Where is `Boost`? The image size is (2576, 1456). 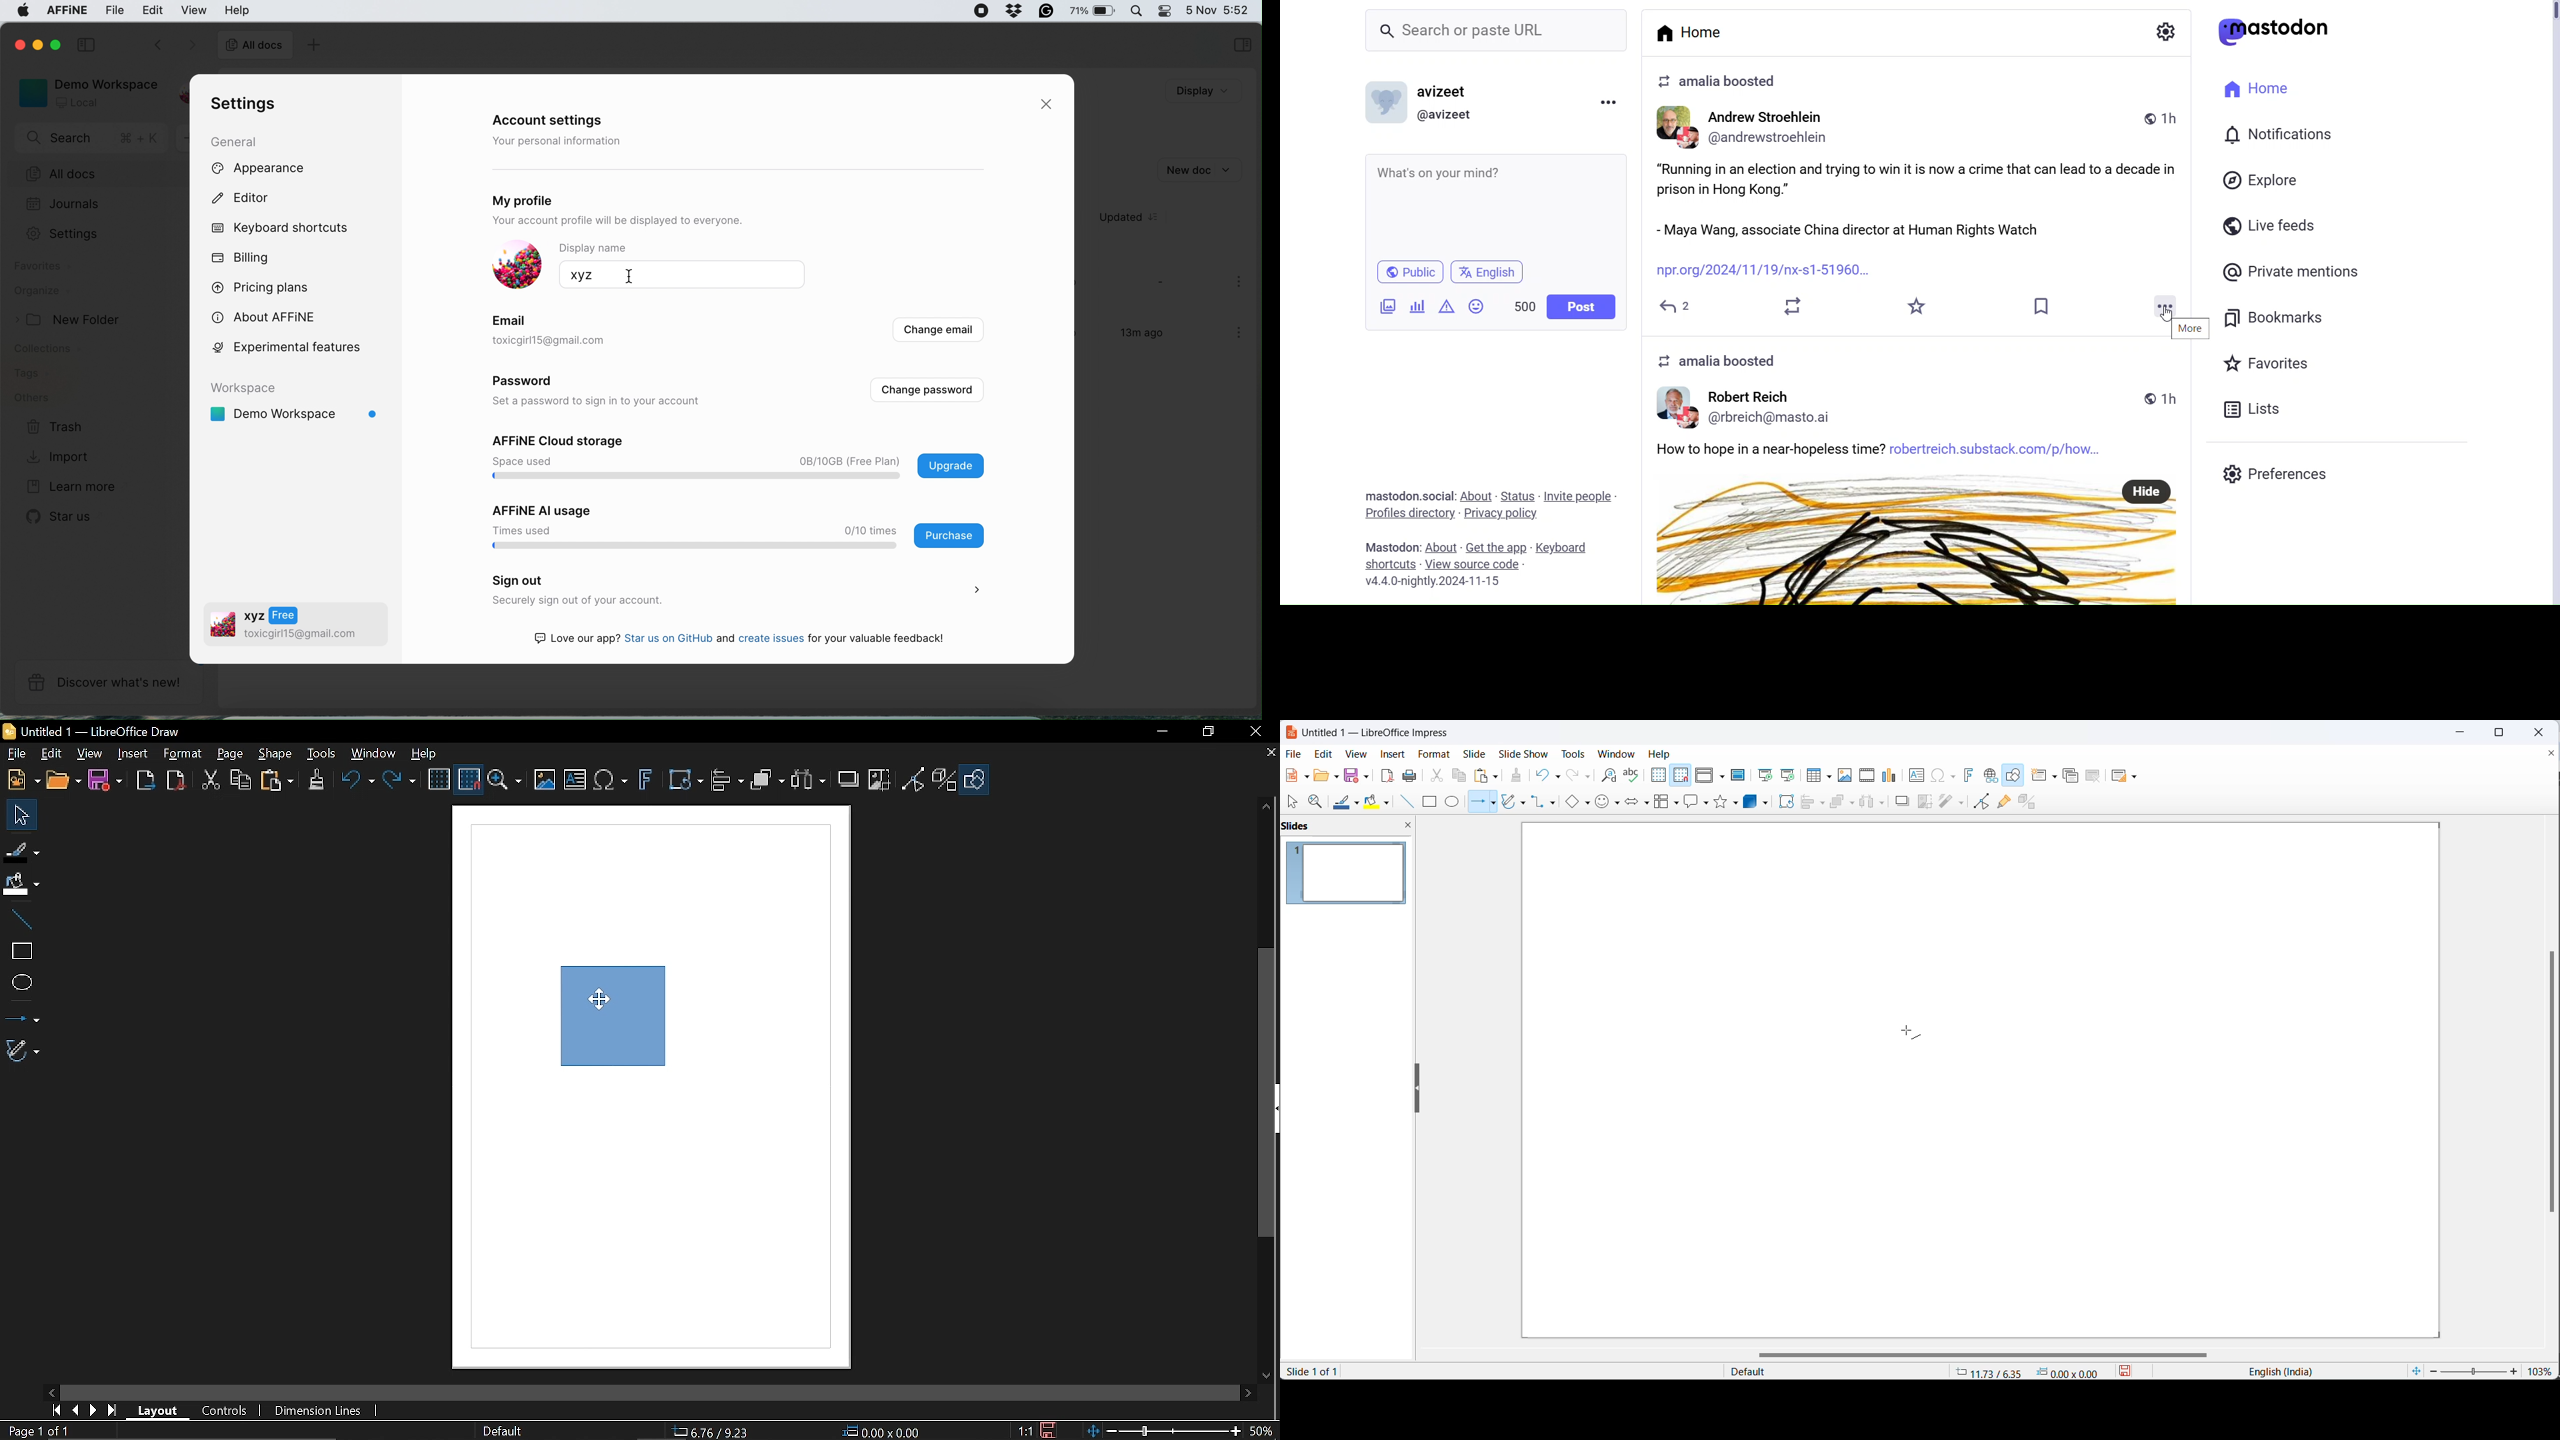 Boost is located at coordinates (1792, 306).